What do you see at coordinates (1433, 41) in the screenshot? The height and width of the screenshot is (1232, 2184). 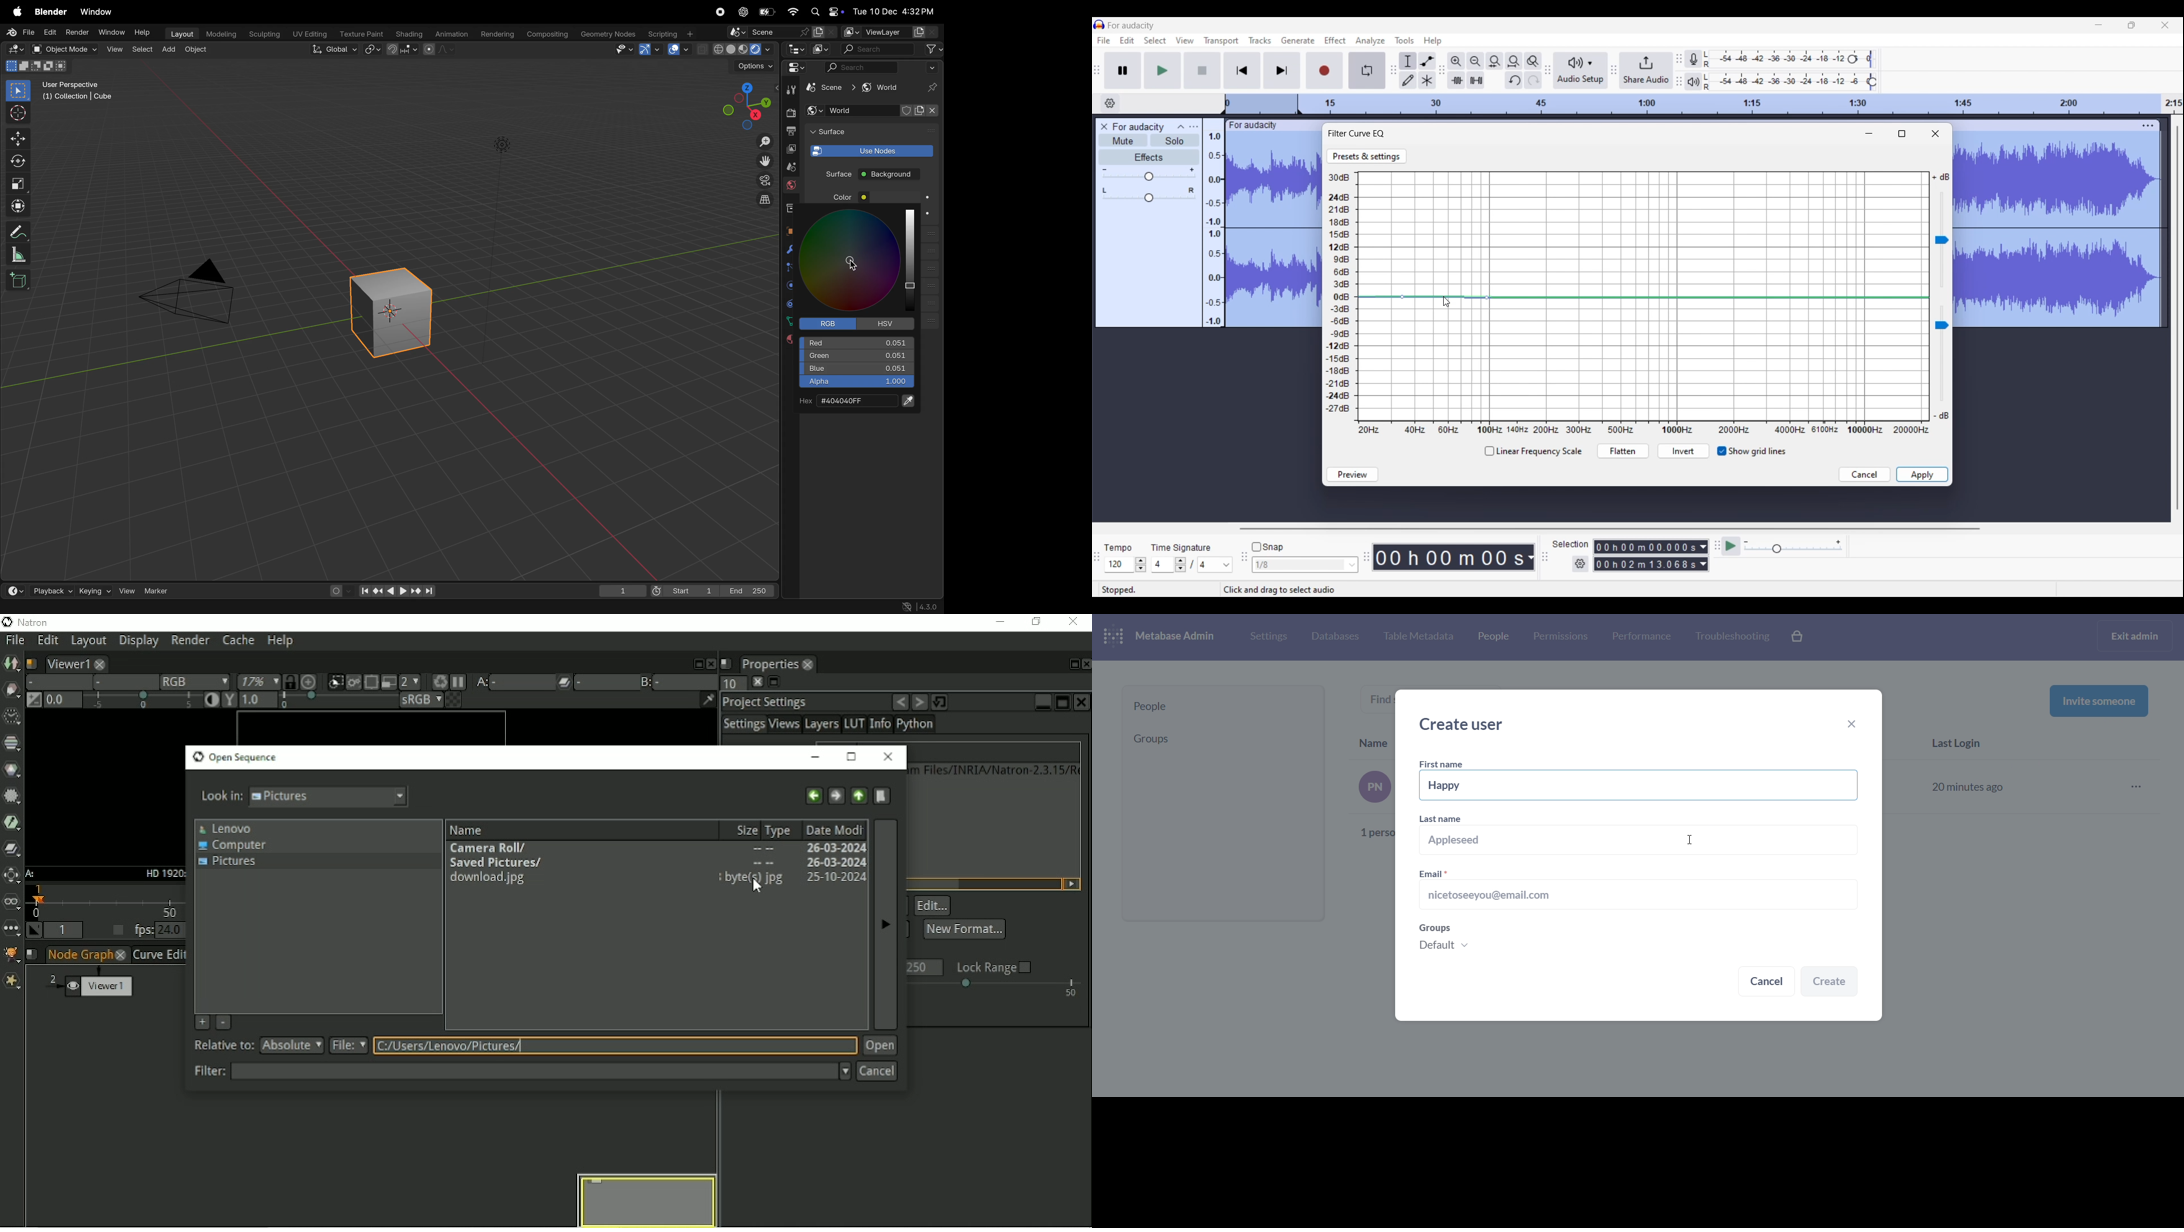 I see `Help menu` at bounding box center [1433, 41].